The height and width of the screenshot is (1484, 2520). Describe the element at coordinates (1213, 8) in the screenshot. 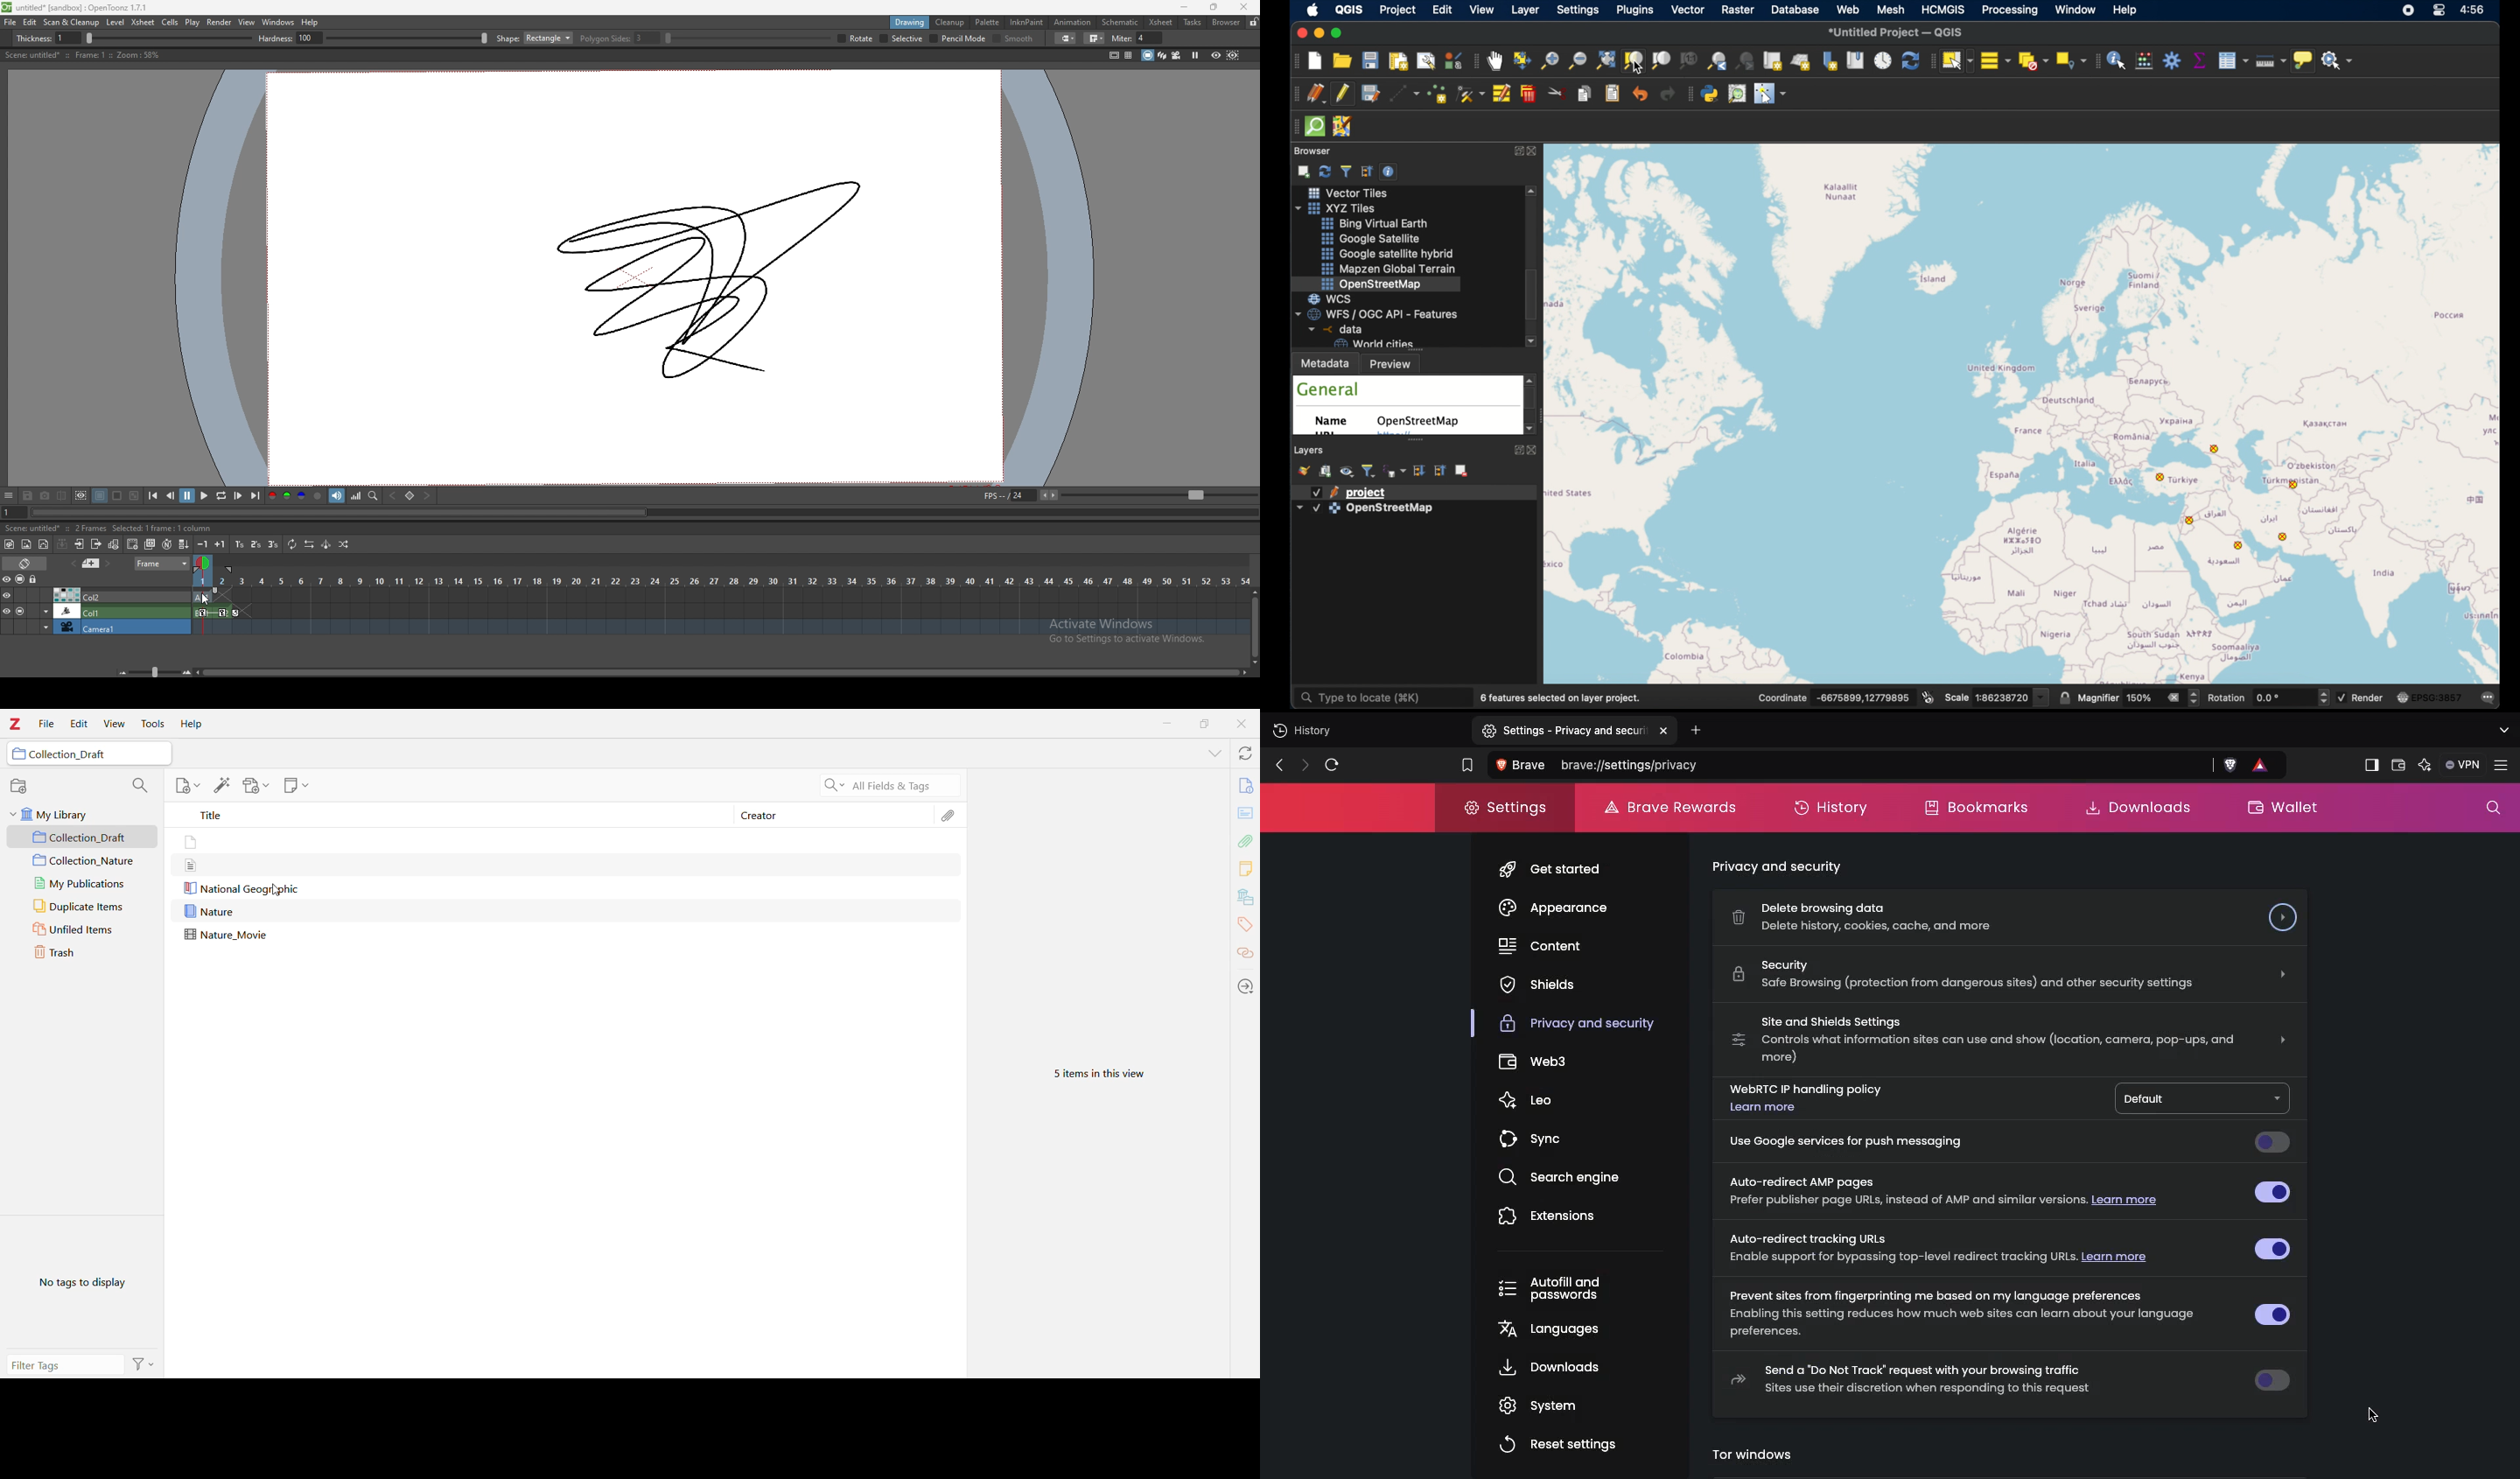

I see `resize` at that location.